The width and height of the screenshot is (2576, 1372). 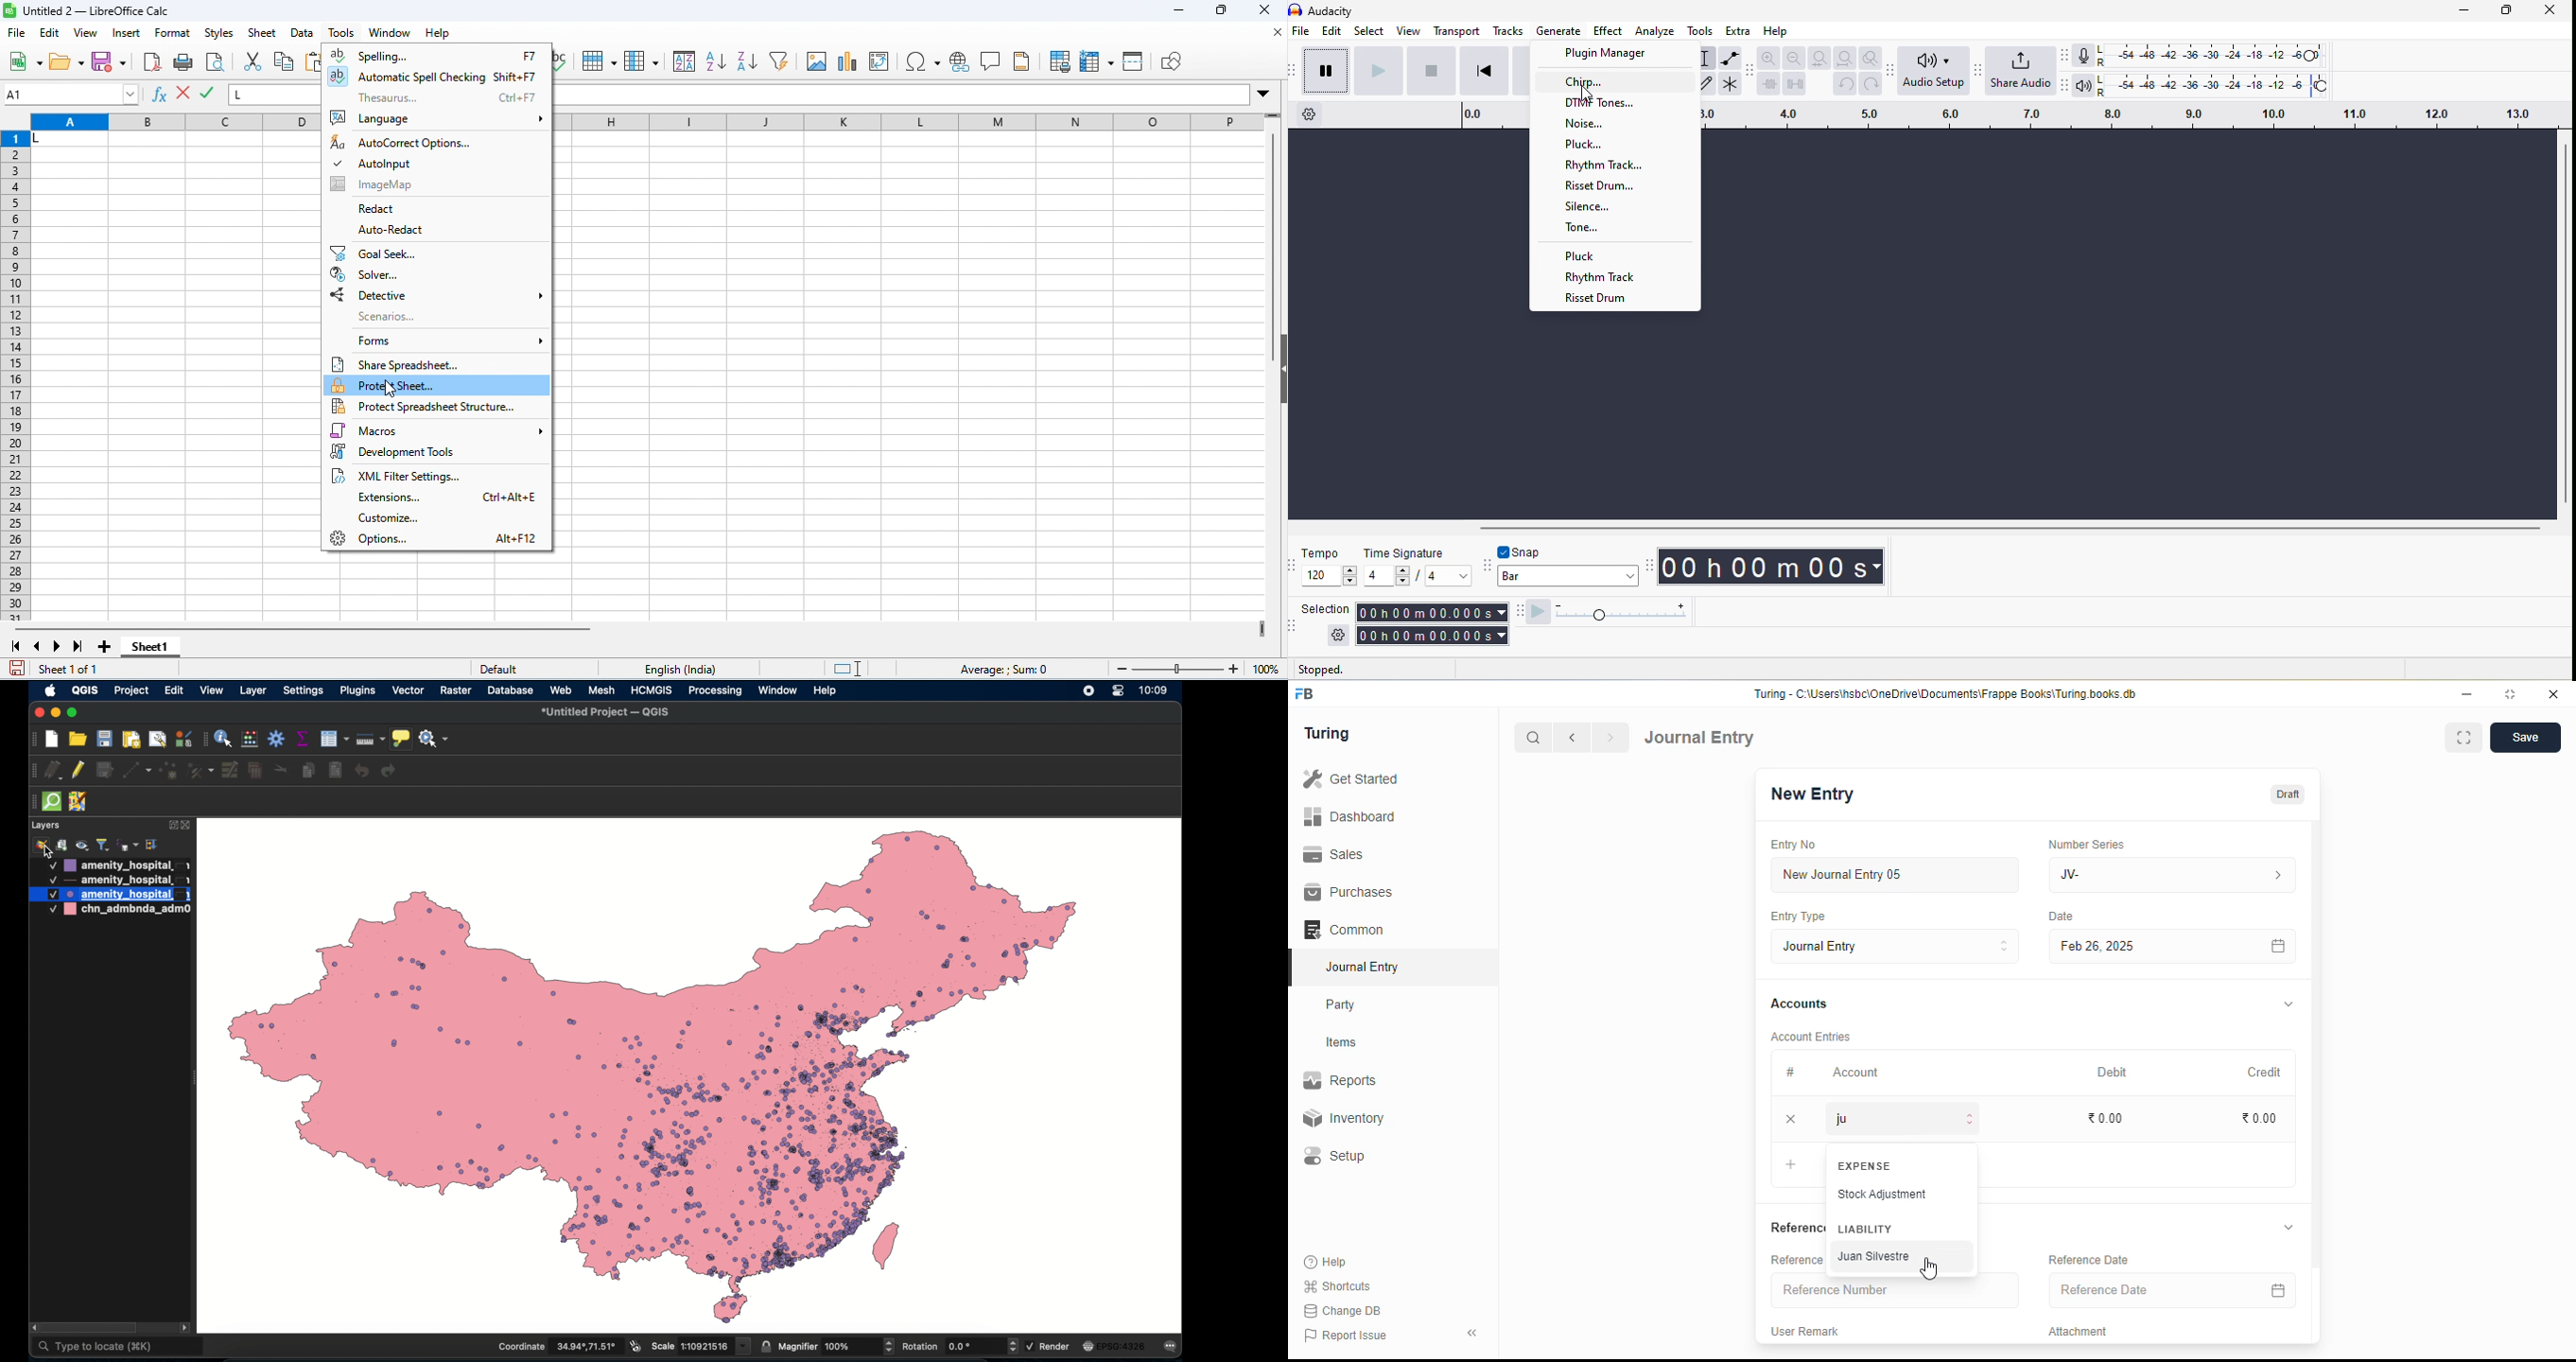 I want to click on rhythm track, so click(x=1607, y=275).